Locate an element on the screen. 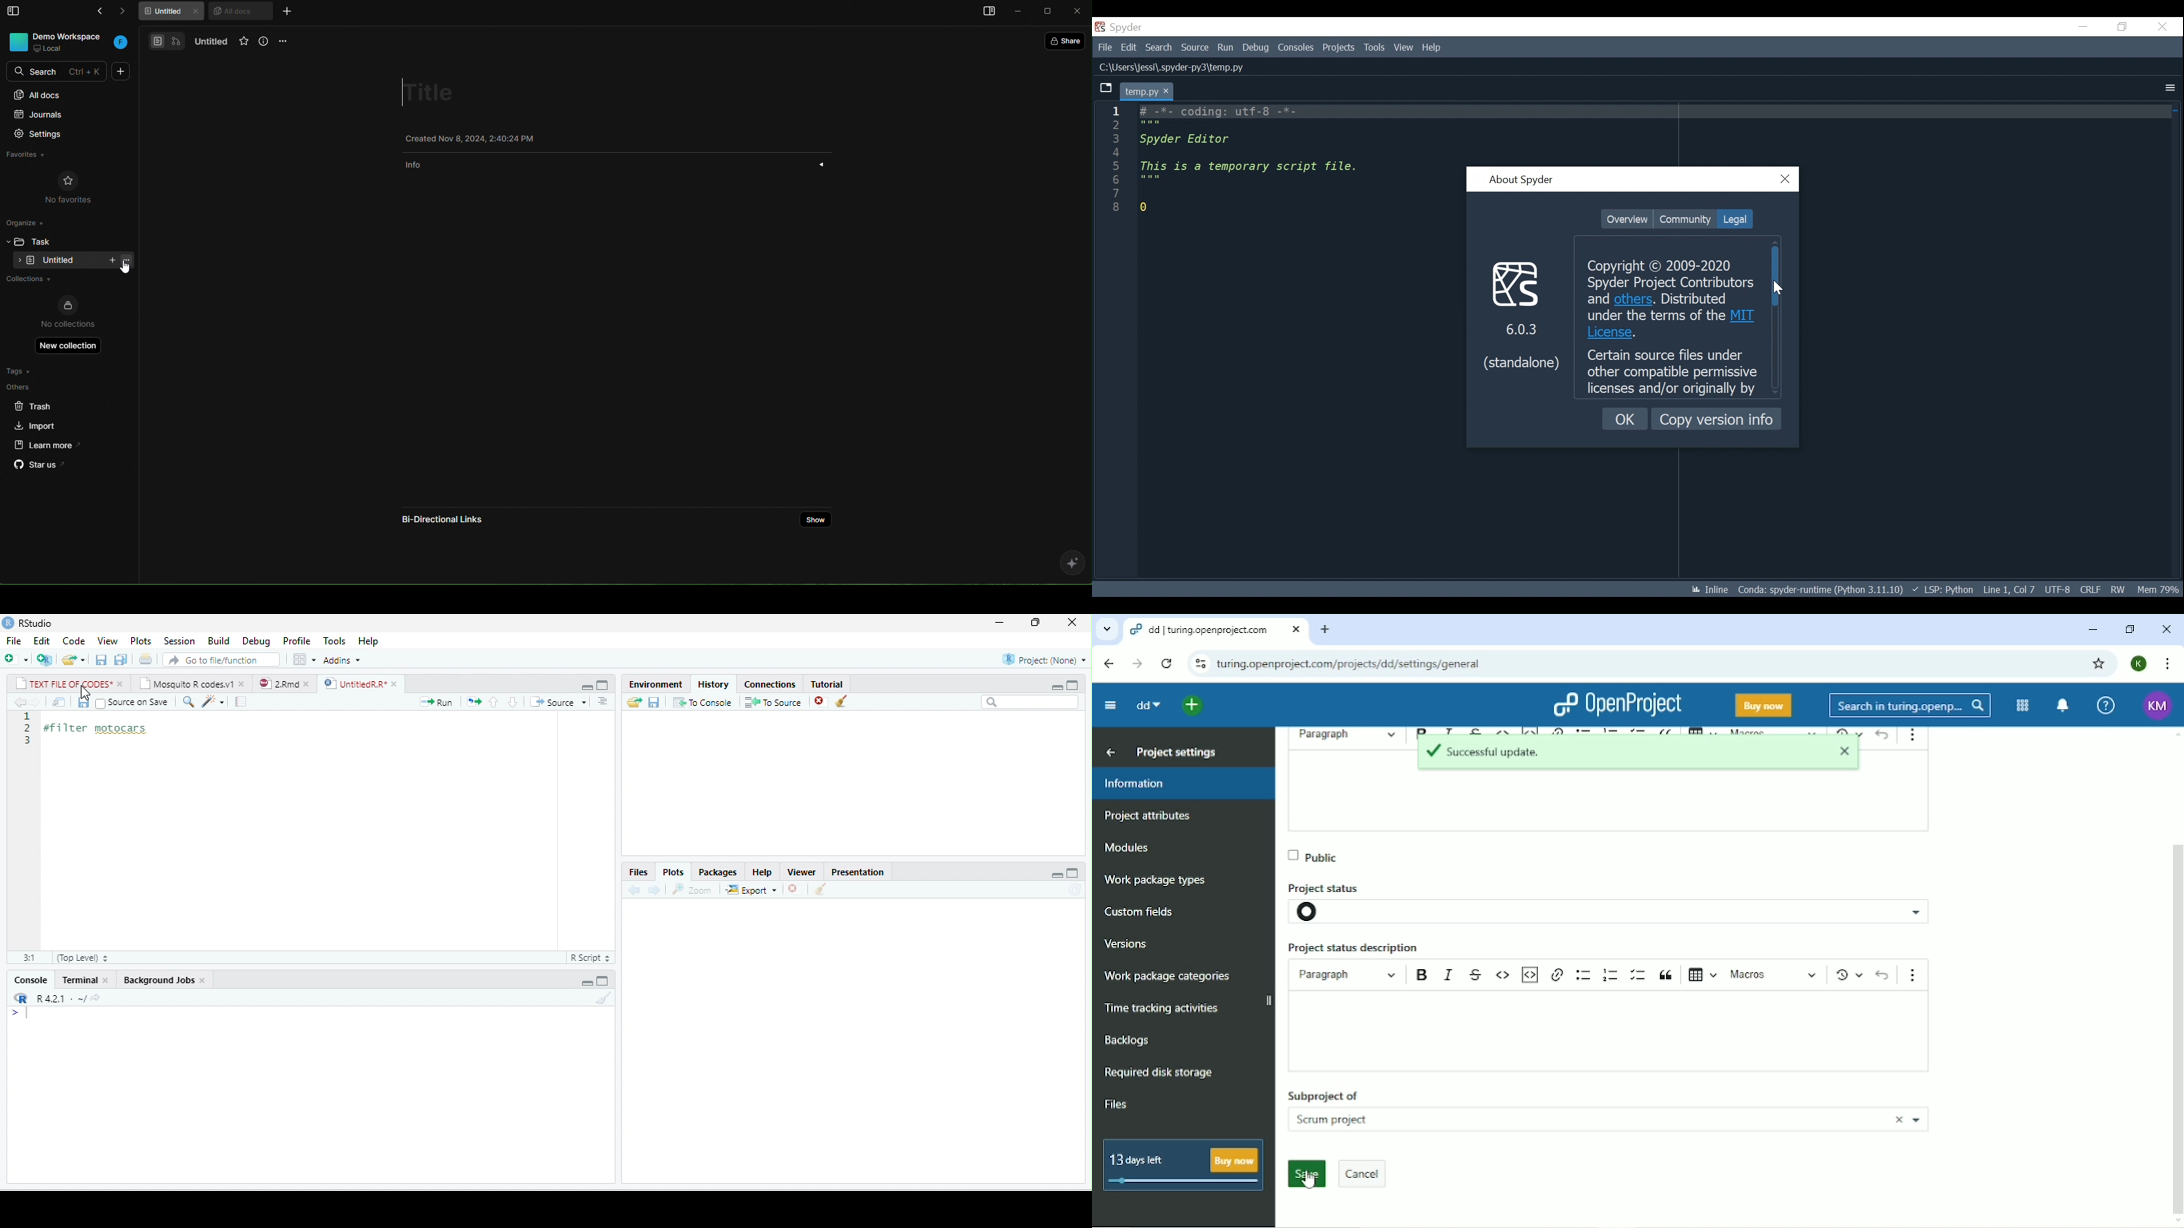 Image resolution: width=2184 pixels, height=1232 pixels. Versions is located at coordinates (1126, 945).